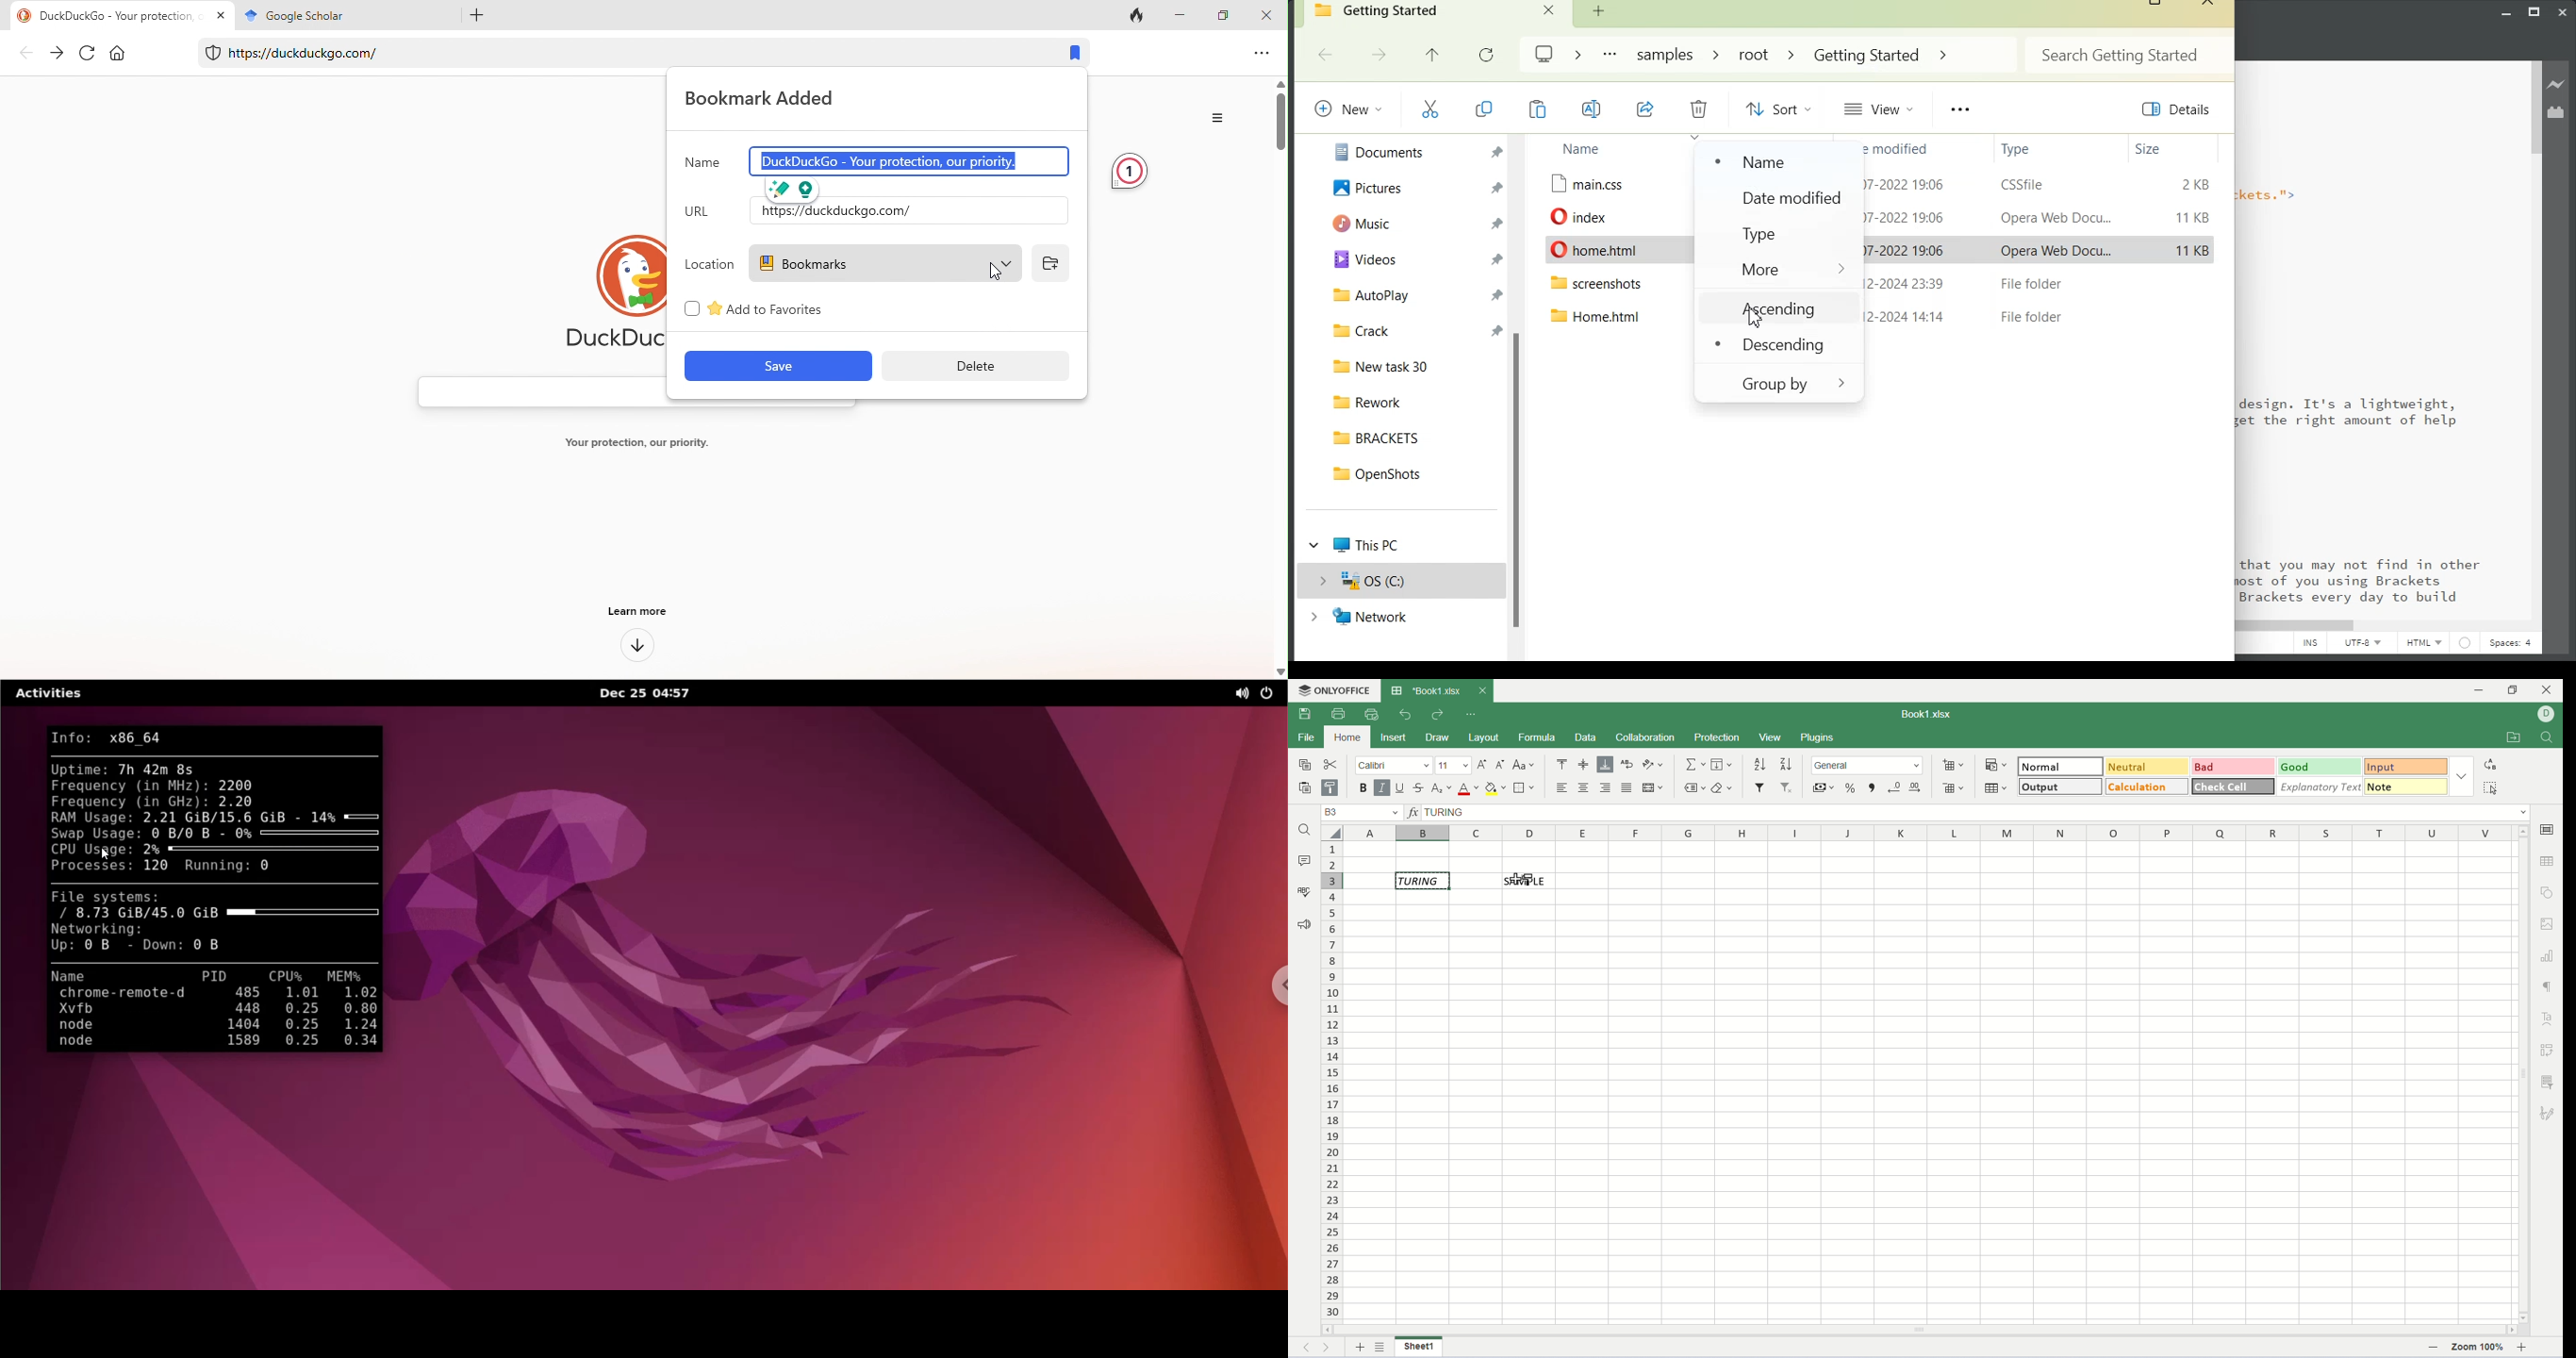  Describe the element at coordinates (2054, 216) in the screenshot. I see `Opera Web Document` at that location.